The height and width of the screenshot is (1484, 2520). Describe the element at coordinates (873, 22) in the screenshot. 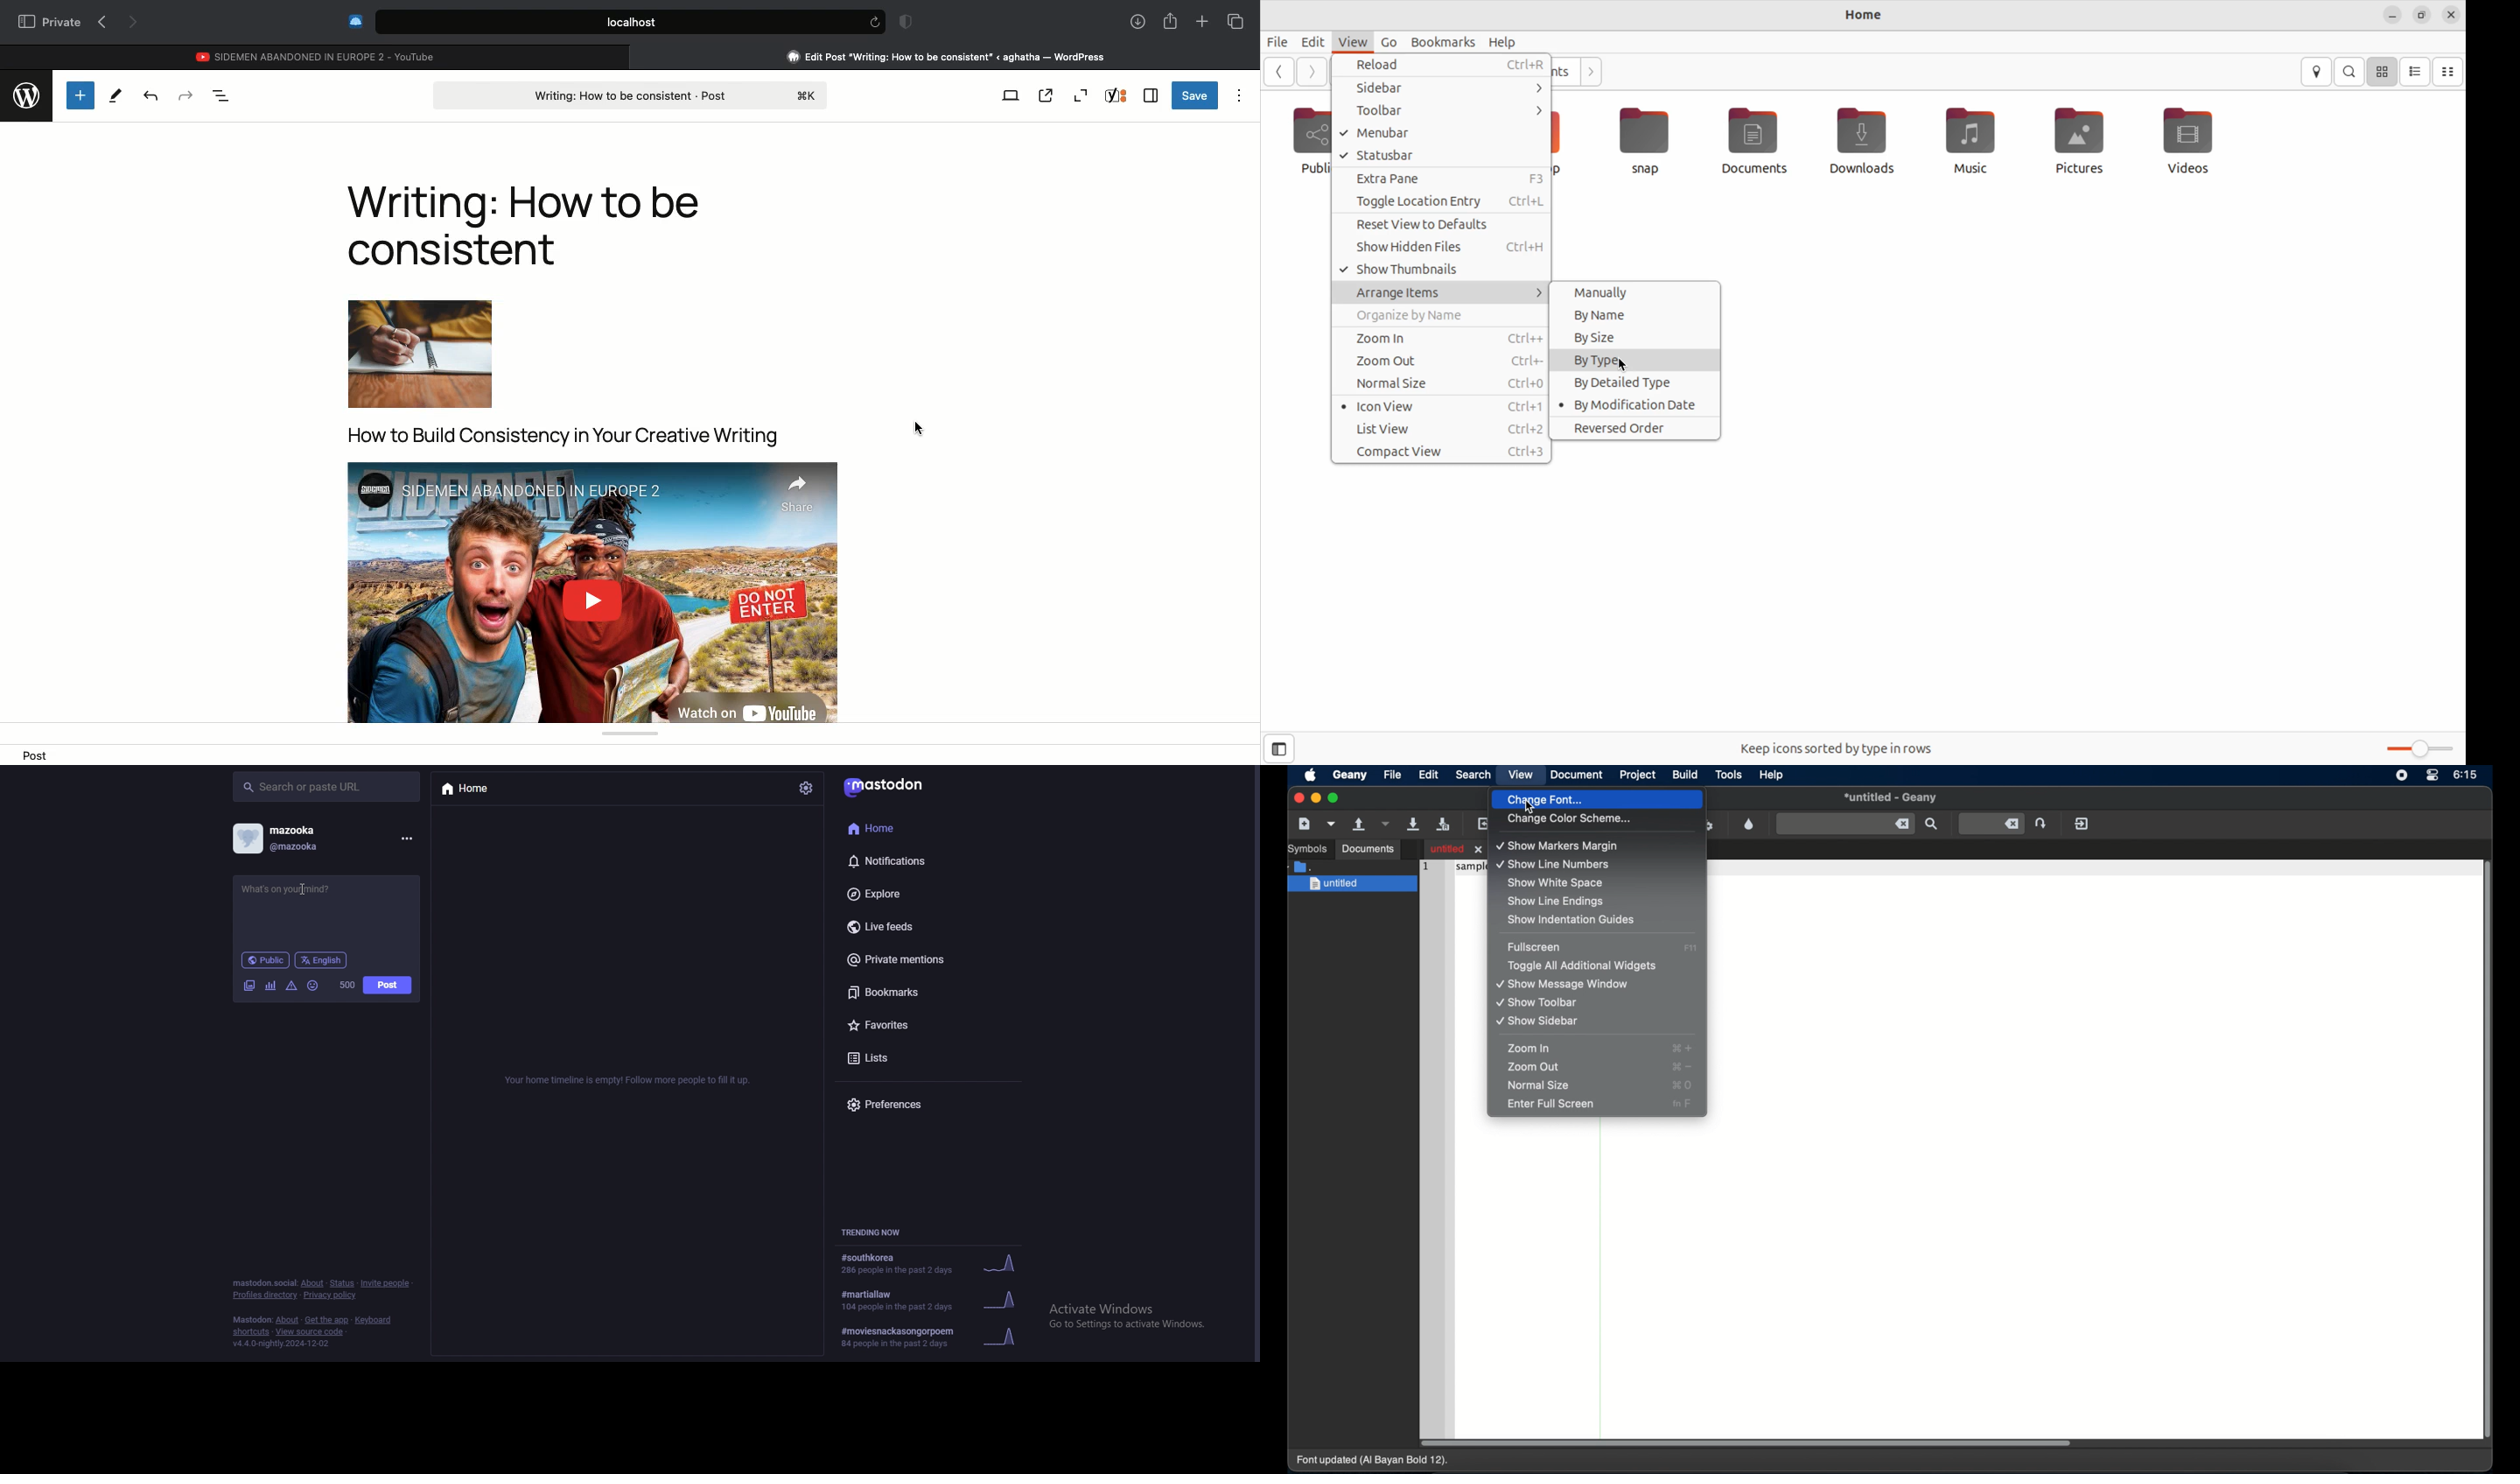

I see `refresh` at that location.